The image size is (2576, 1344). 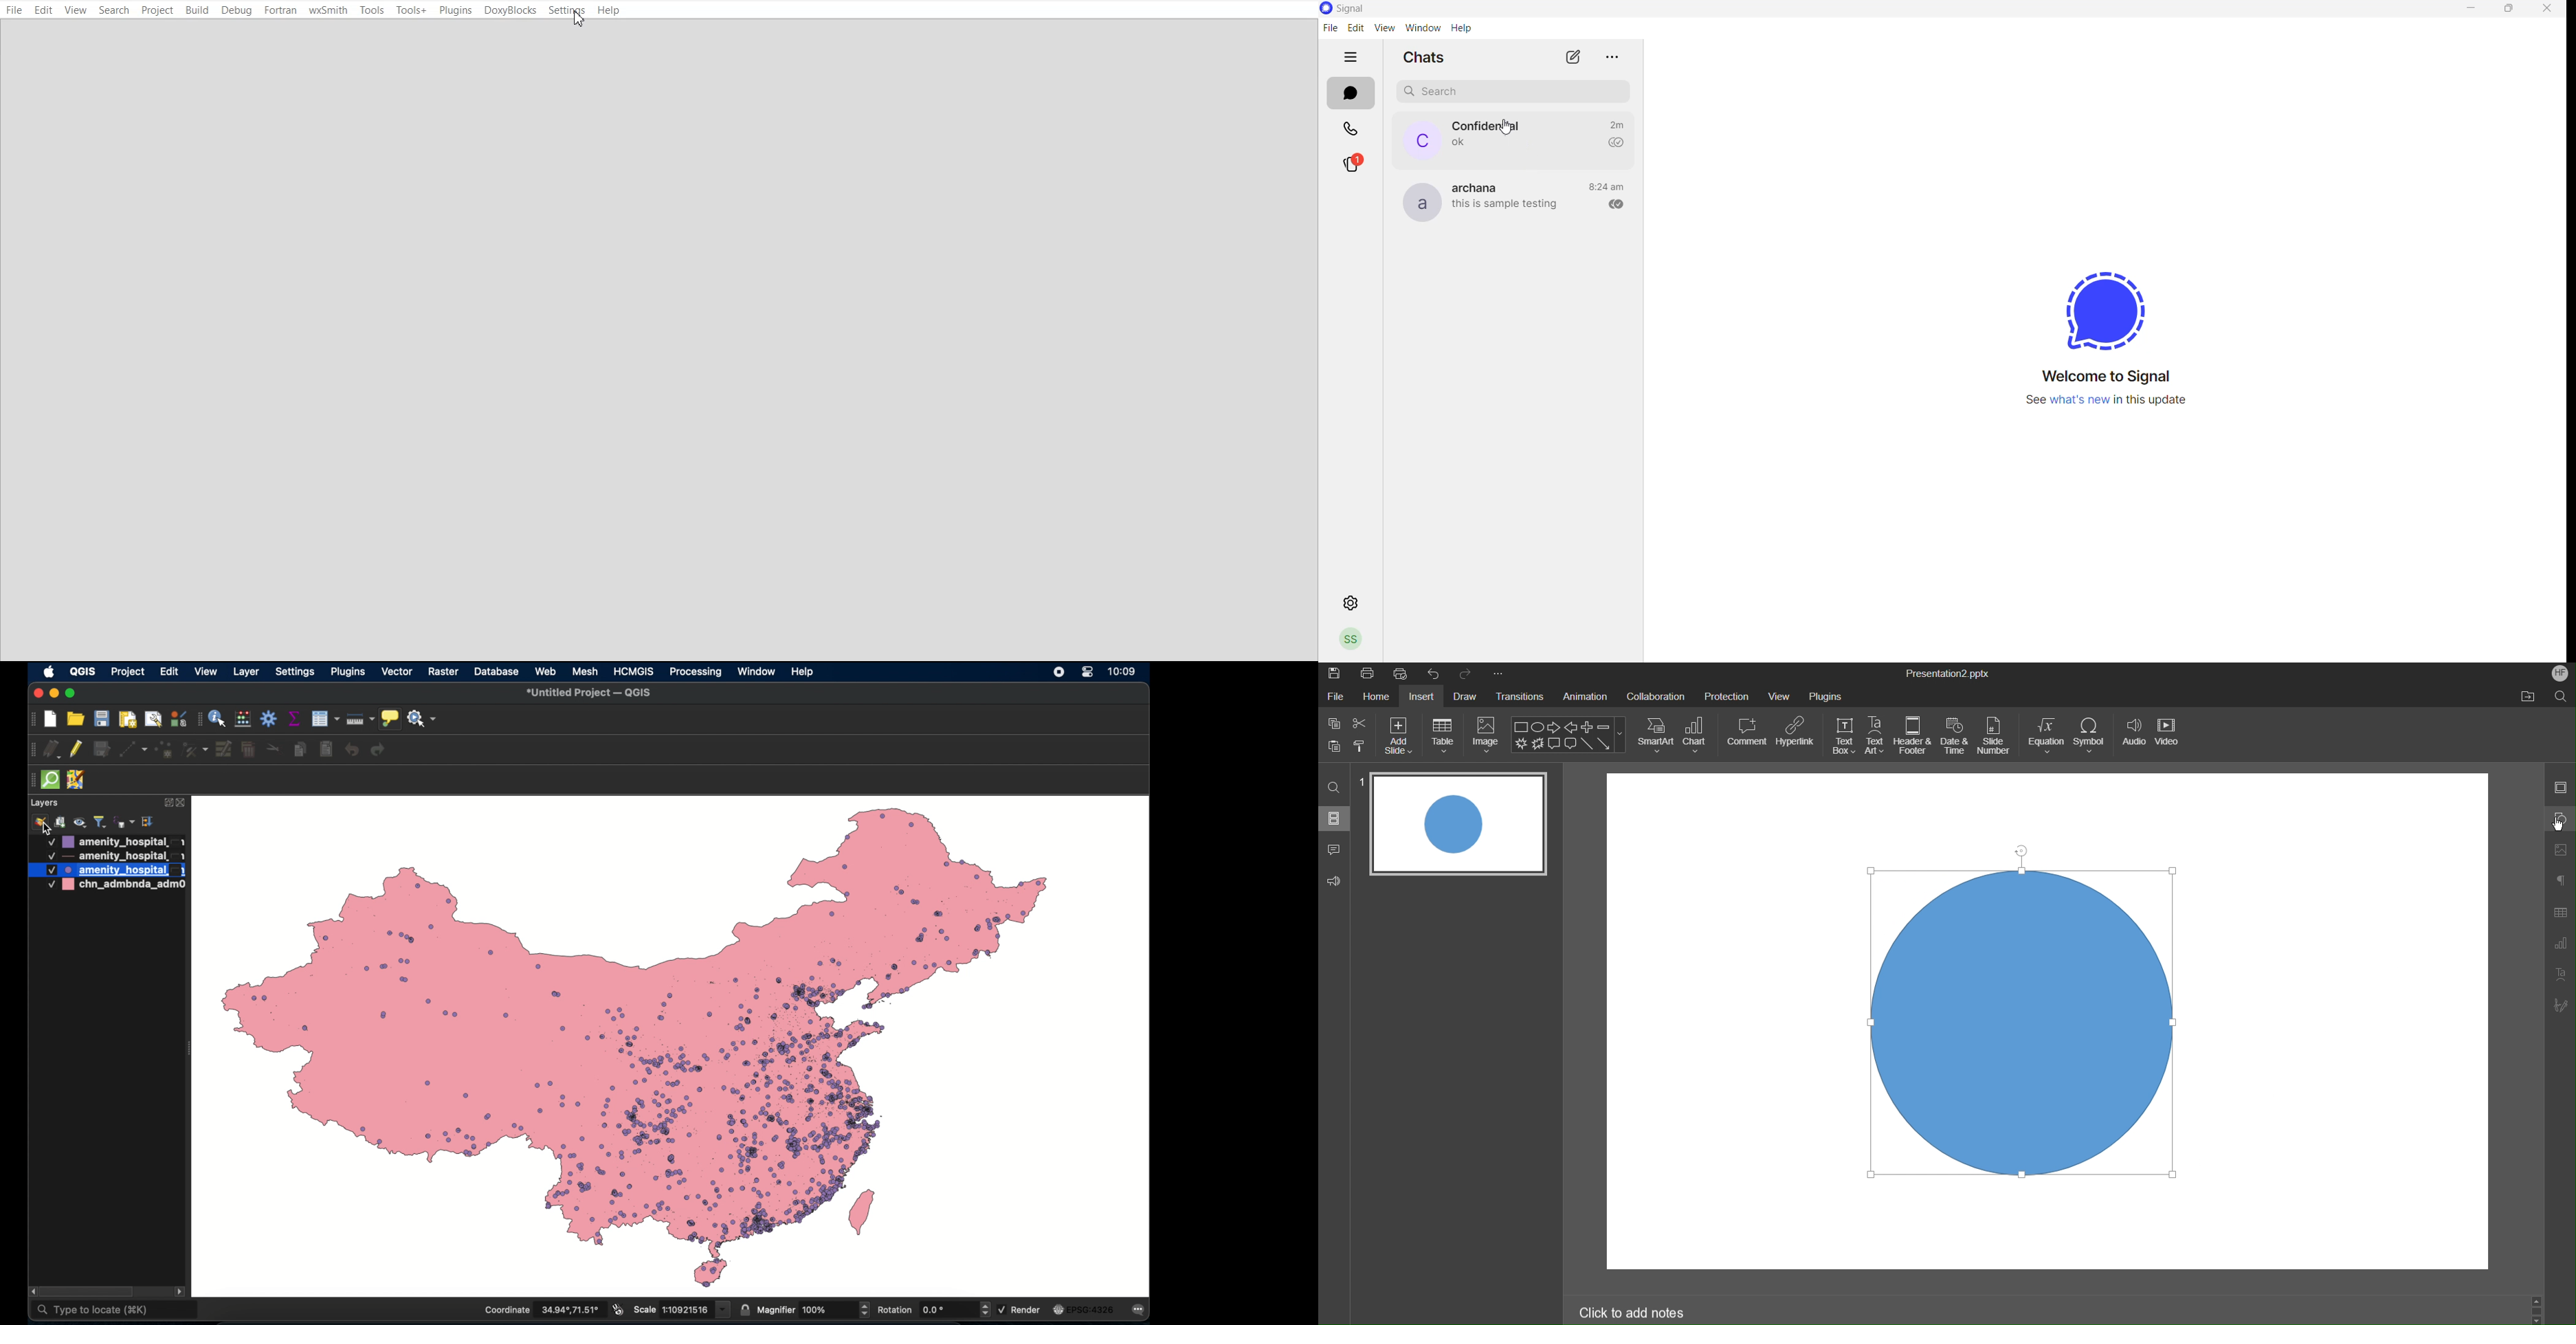 What do you see at coordinates (196, 10) in the screenshot?
I see `Build` at bounding box center [196, 10].